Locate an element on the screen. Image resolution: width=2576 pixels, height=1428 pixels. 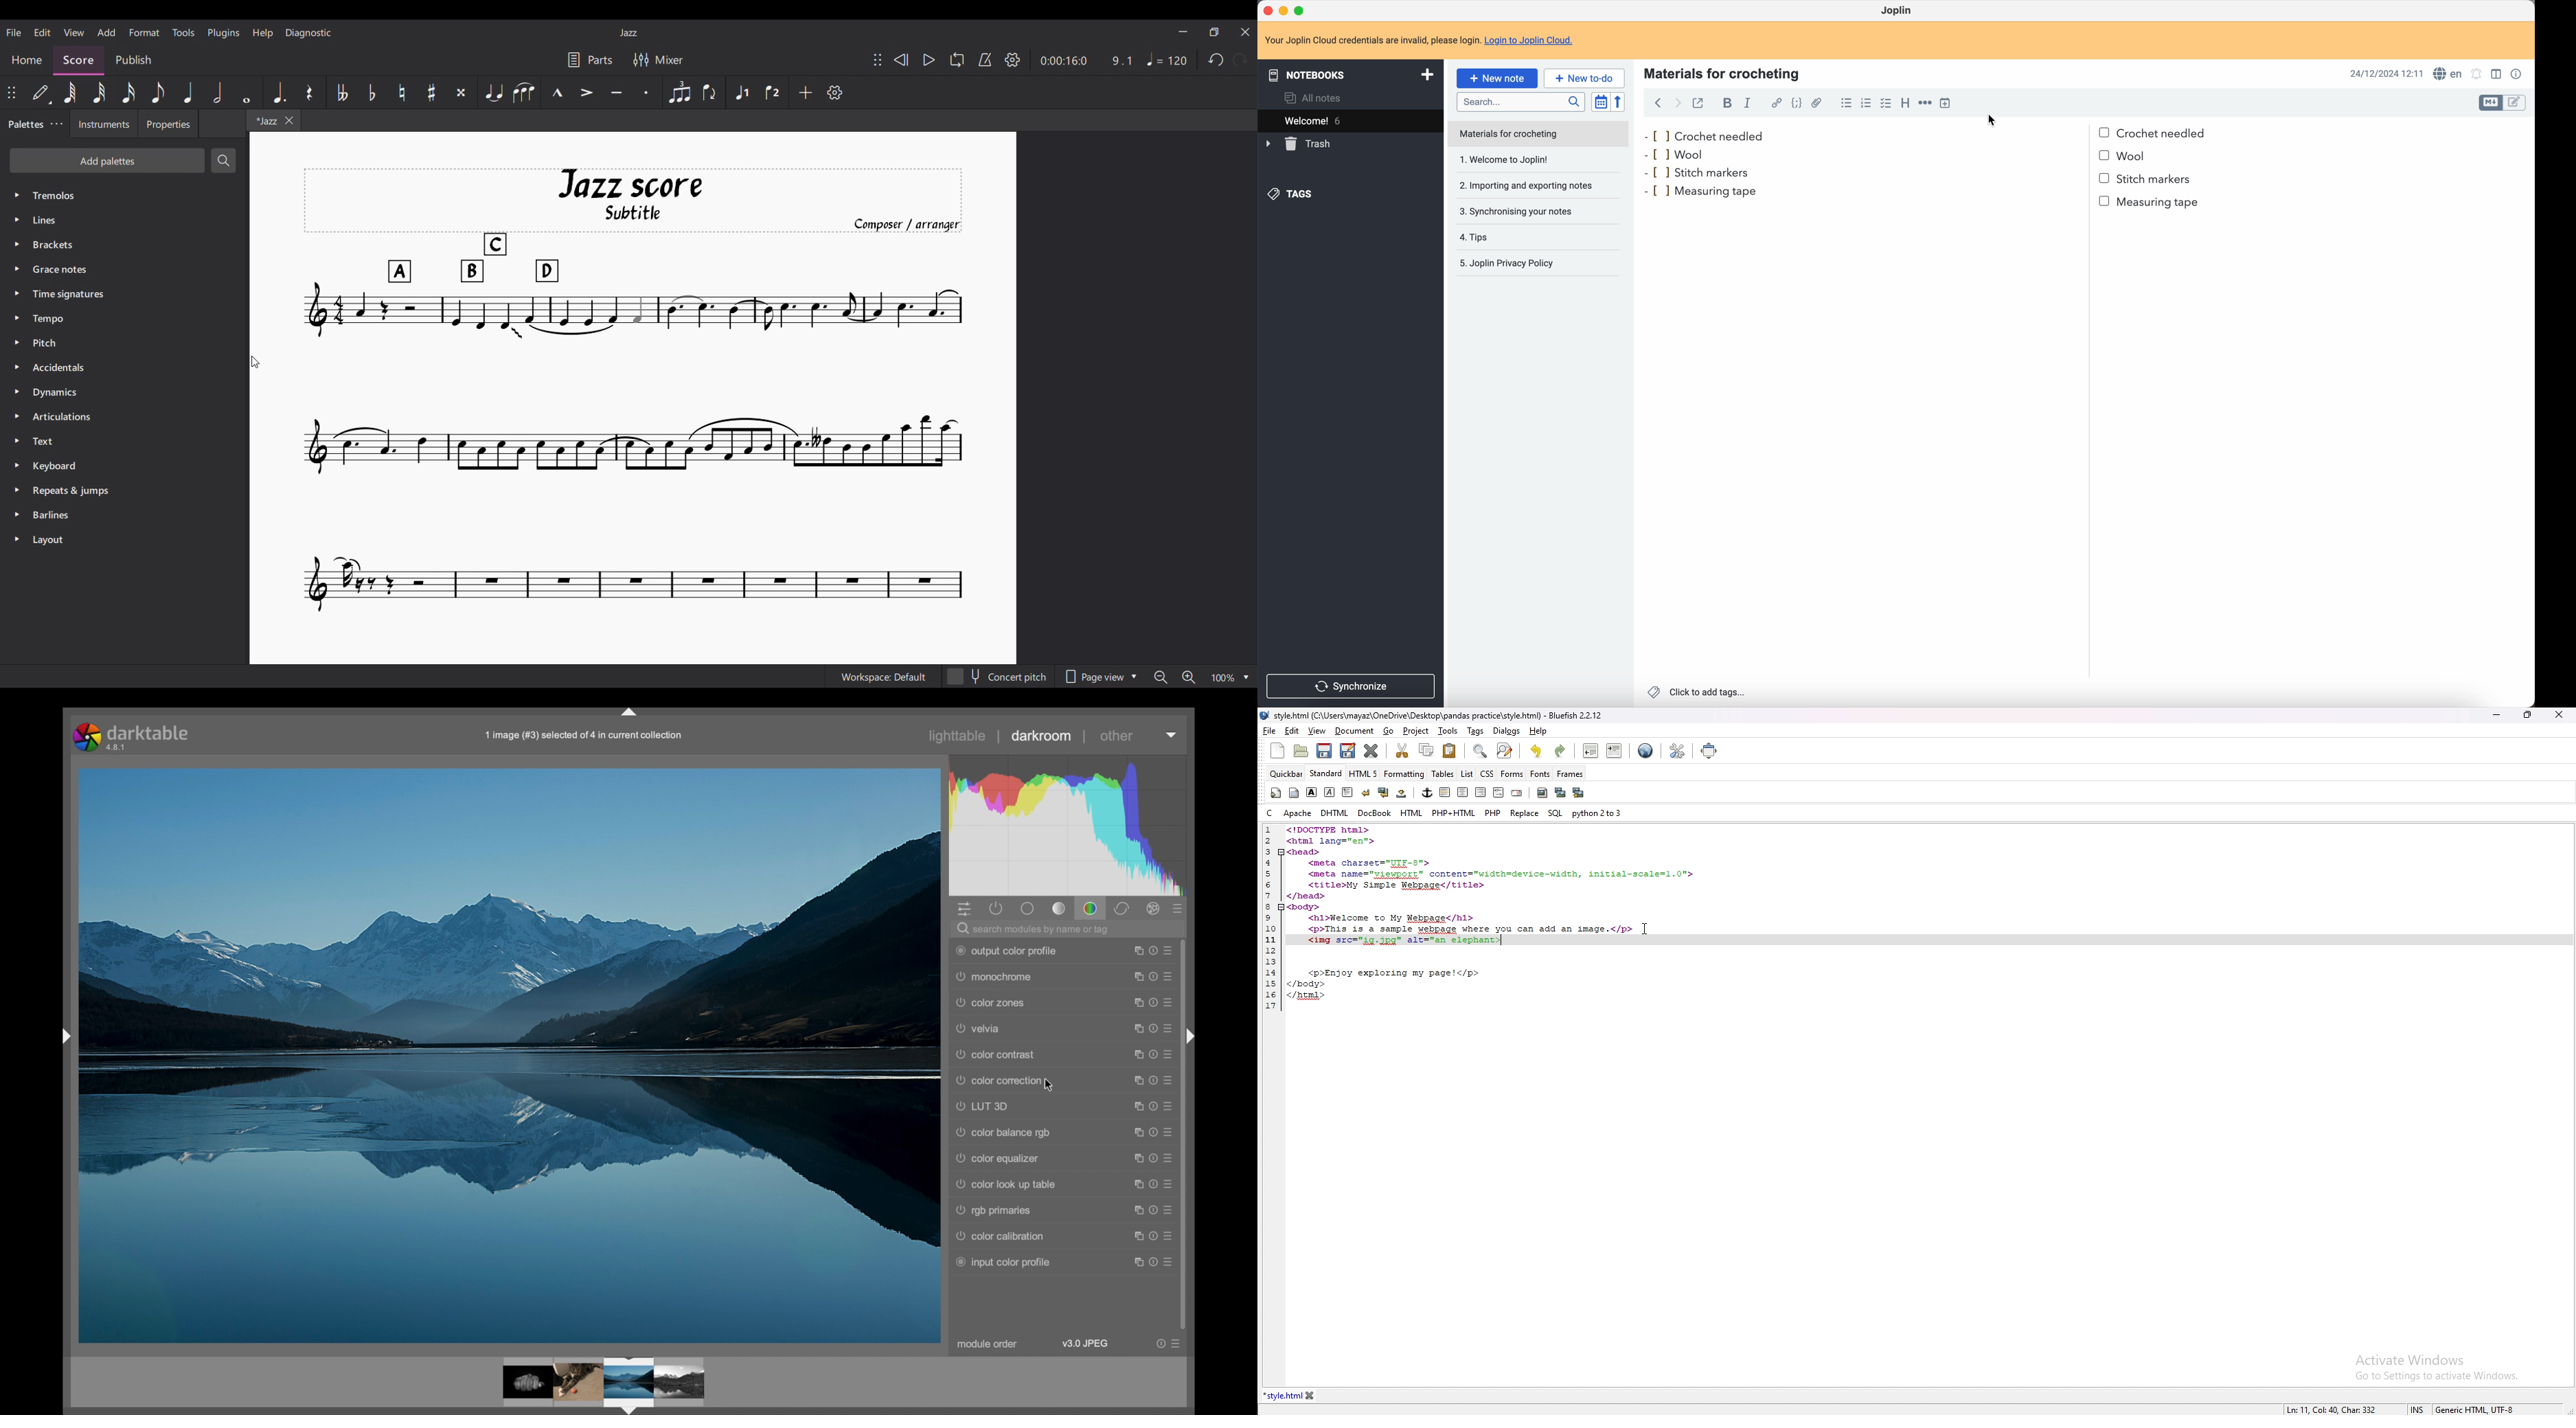
break is located at coordinates (1366, 793).